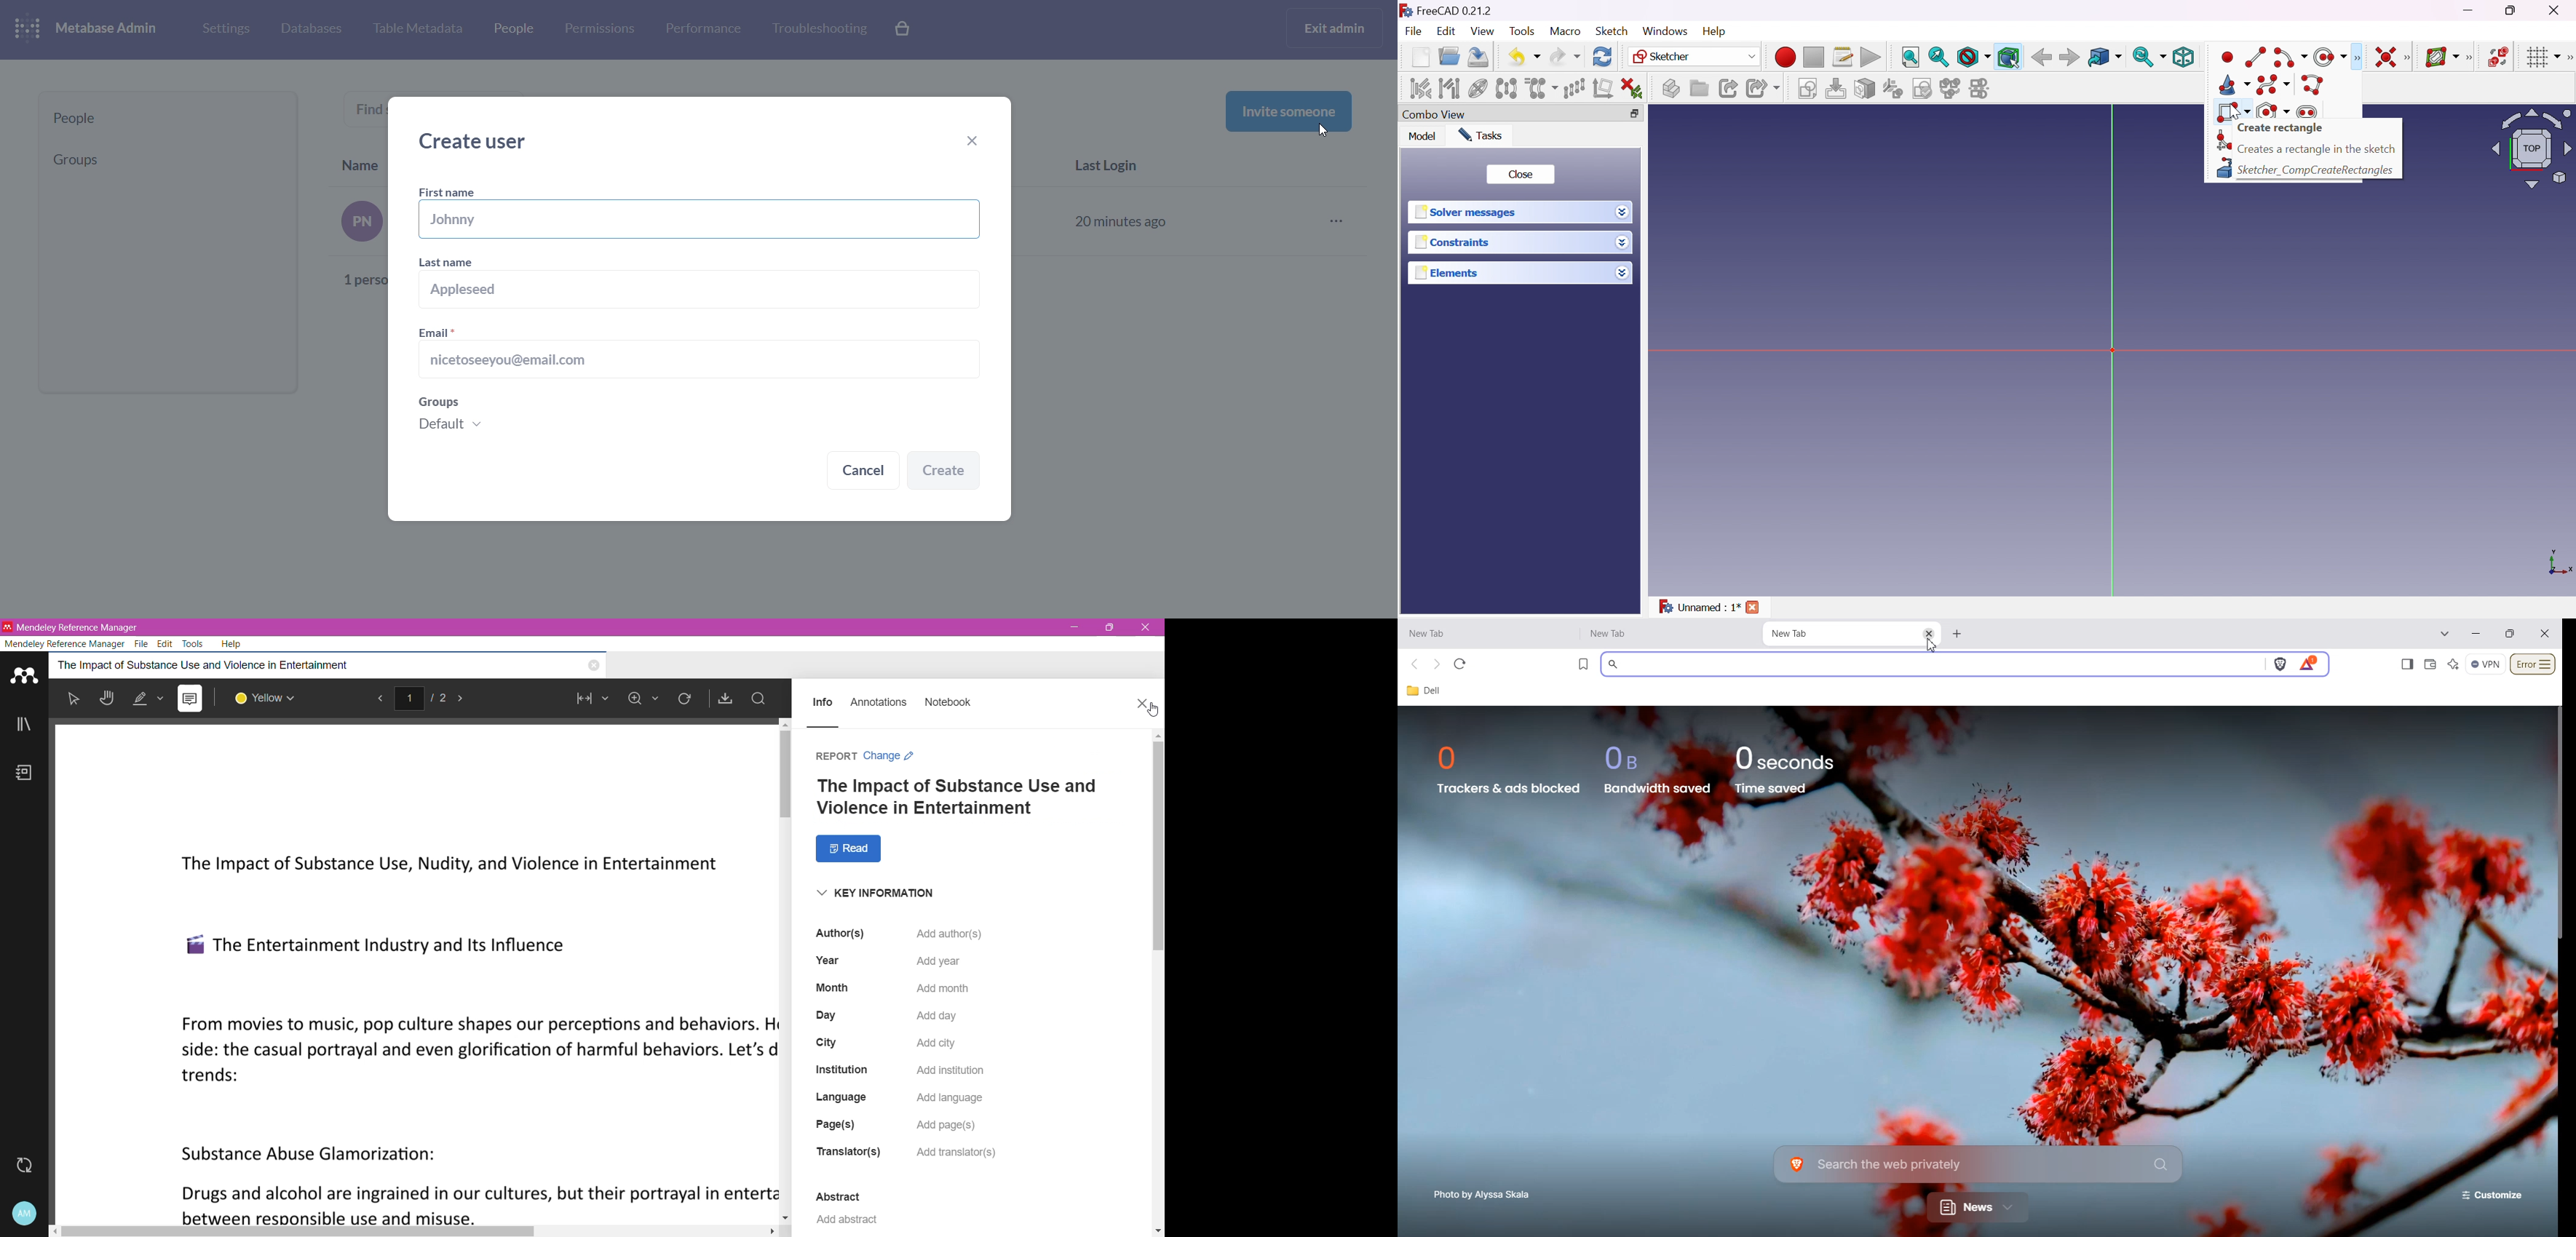  I want to click on Select associated constraints, so click(1420, 88).